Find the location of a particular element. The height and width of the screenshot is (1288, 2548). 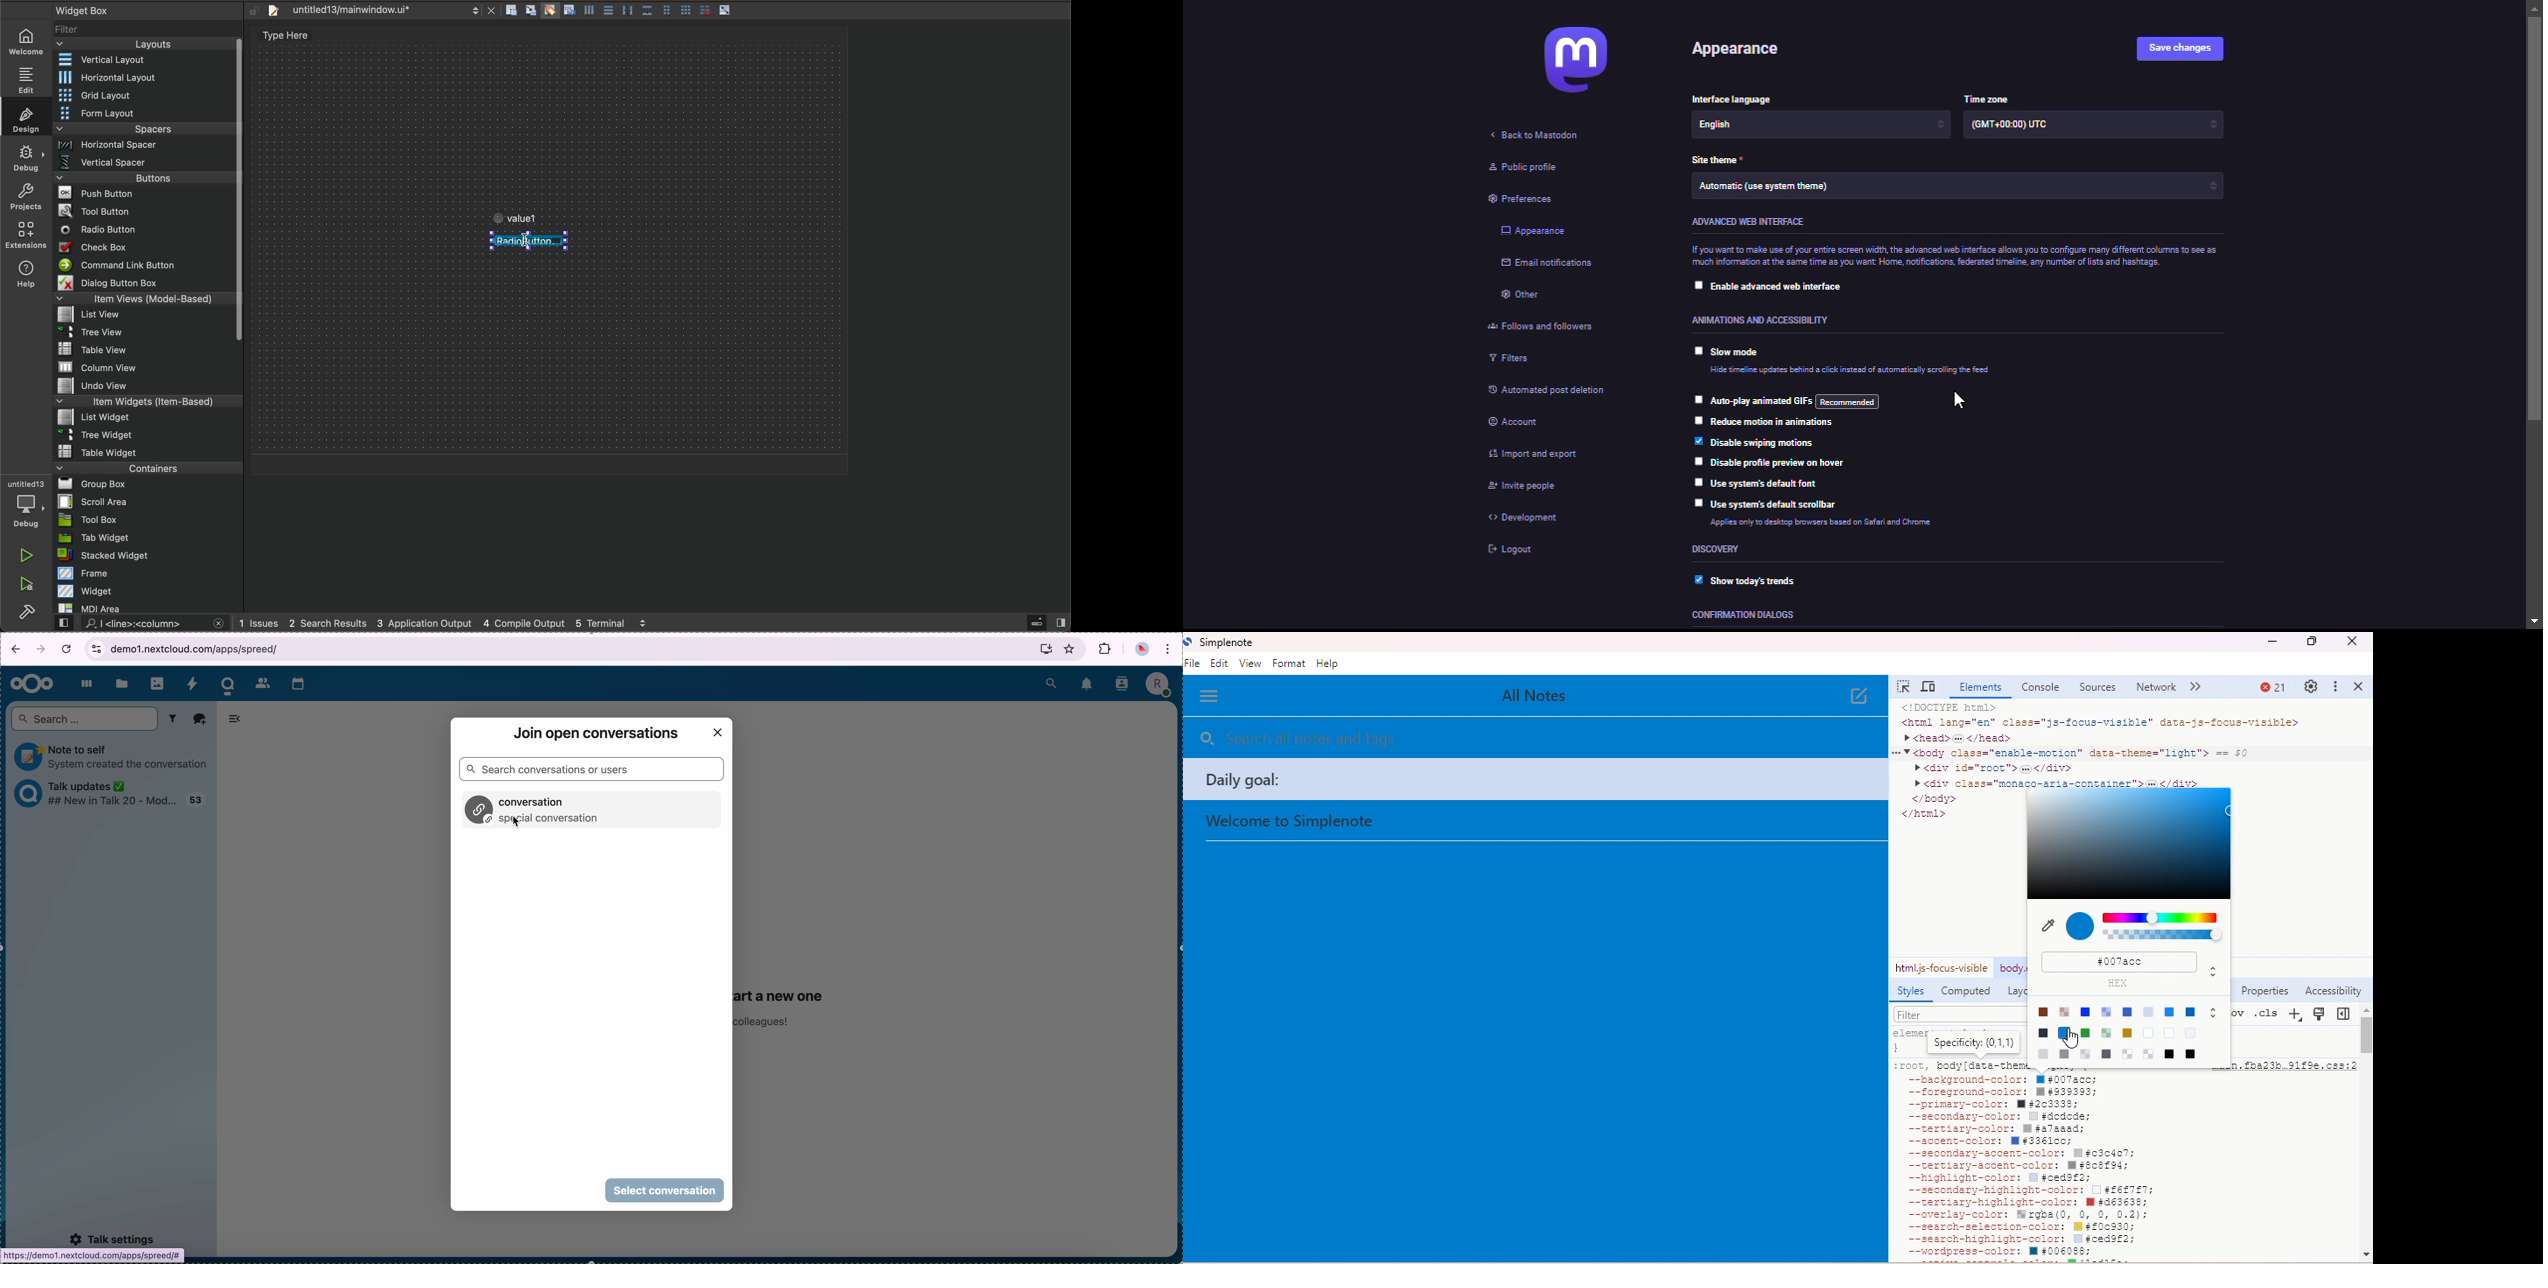

selected color is located at coordinates (2081, 926).